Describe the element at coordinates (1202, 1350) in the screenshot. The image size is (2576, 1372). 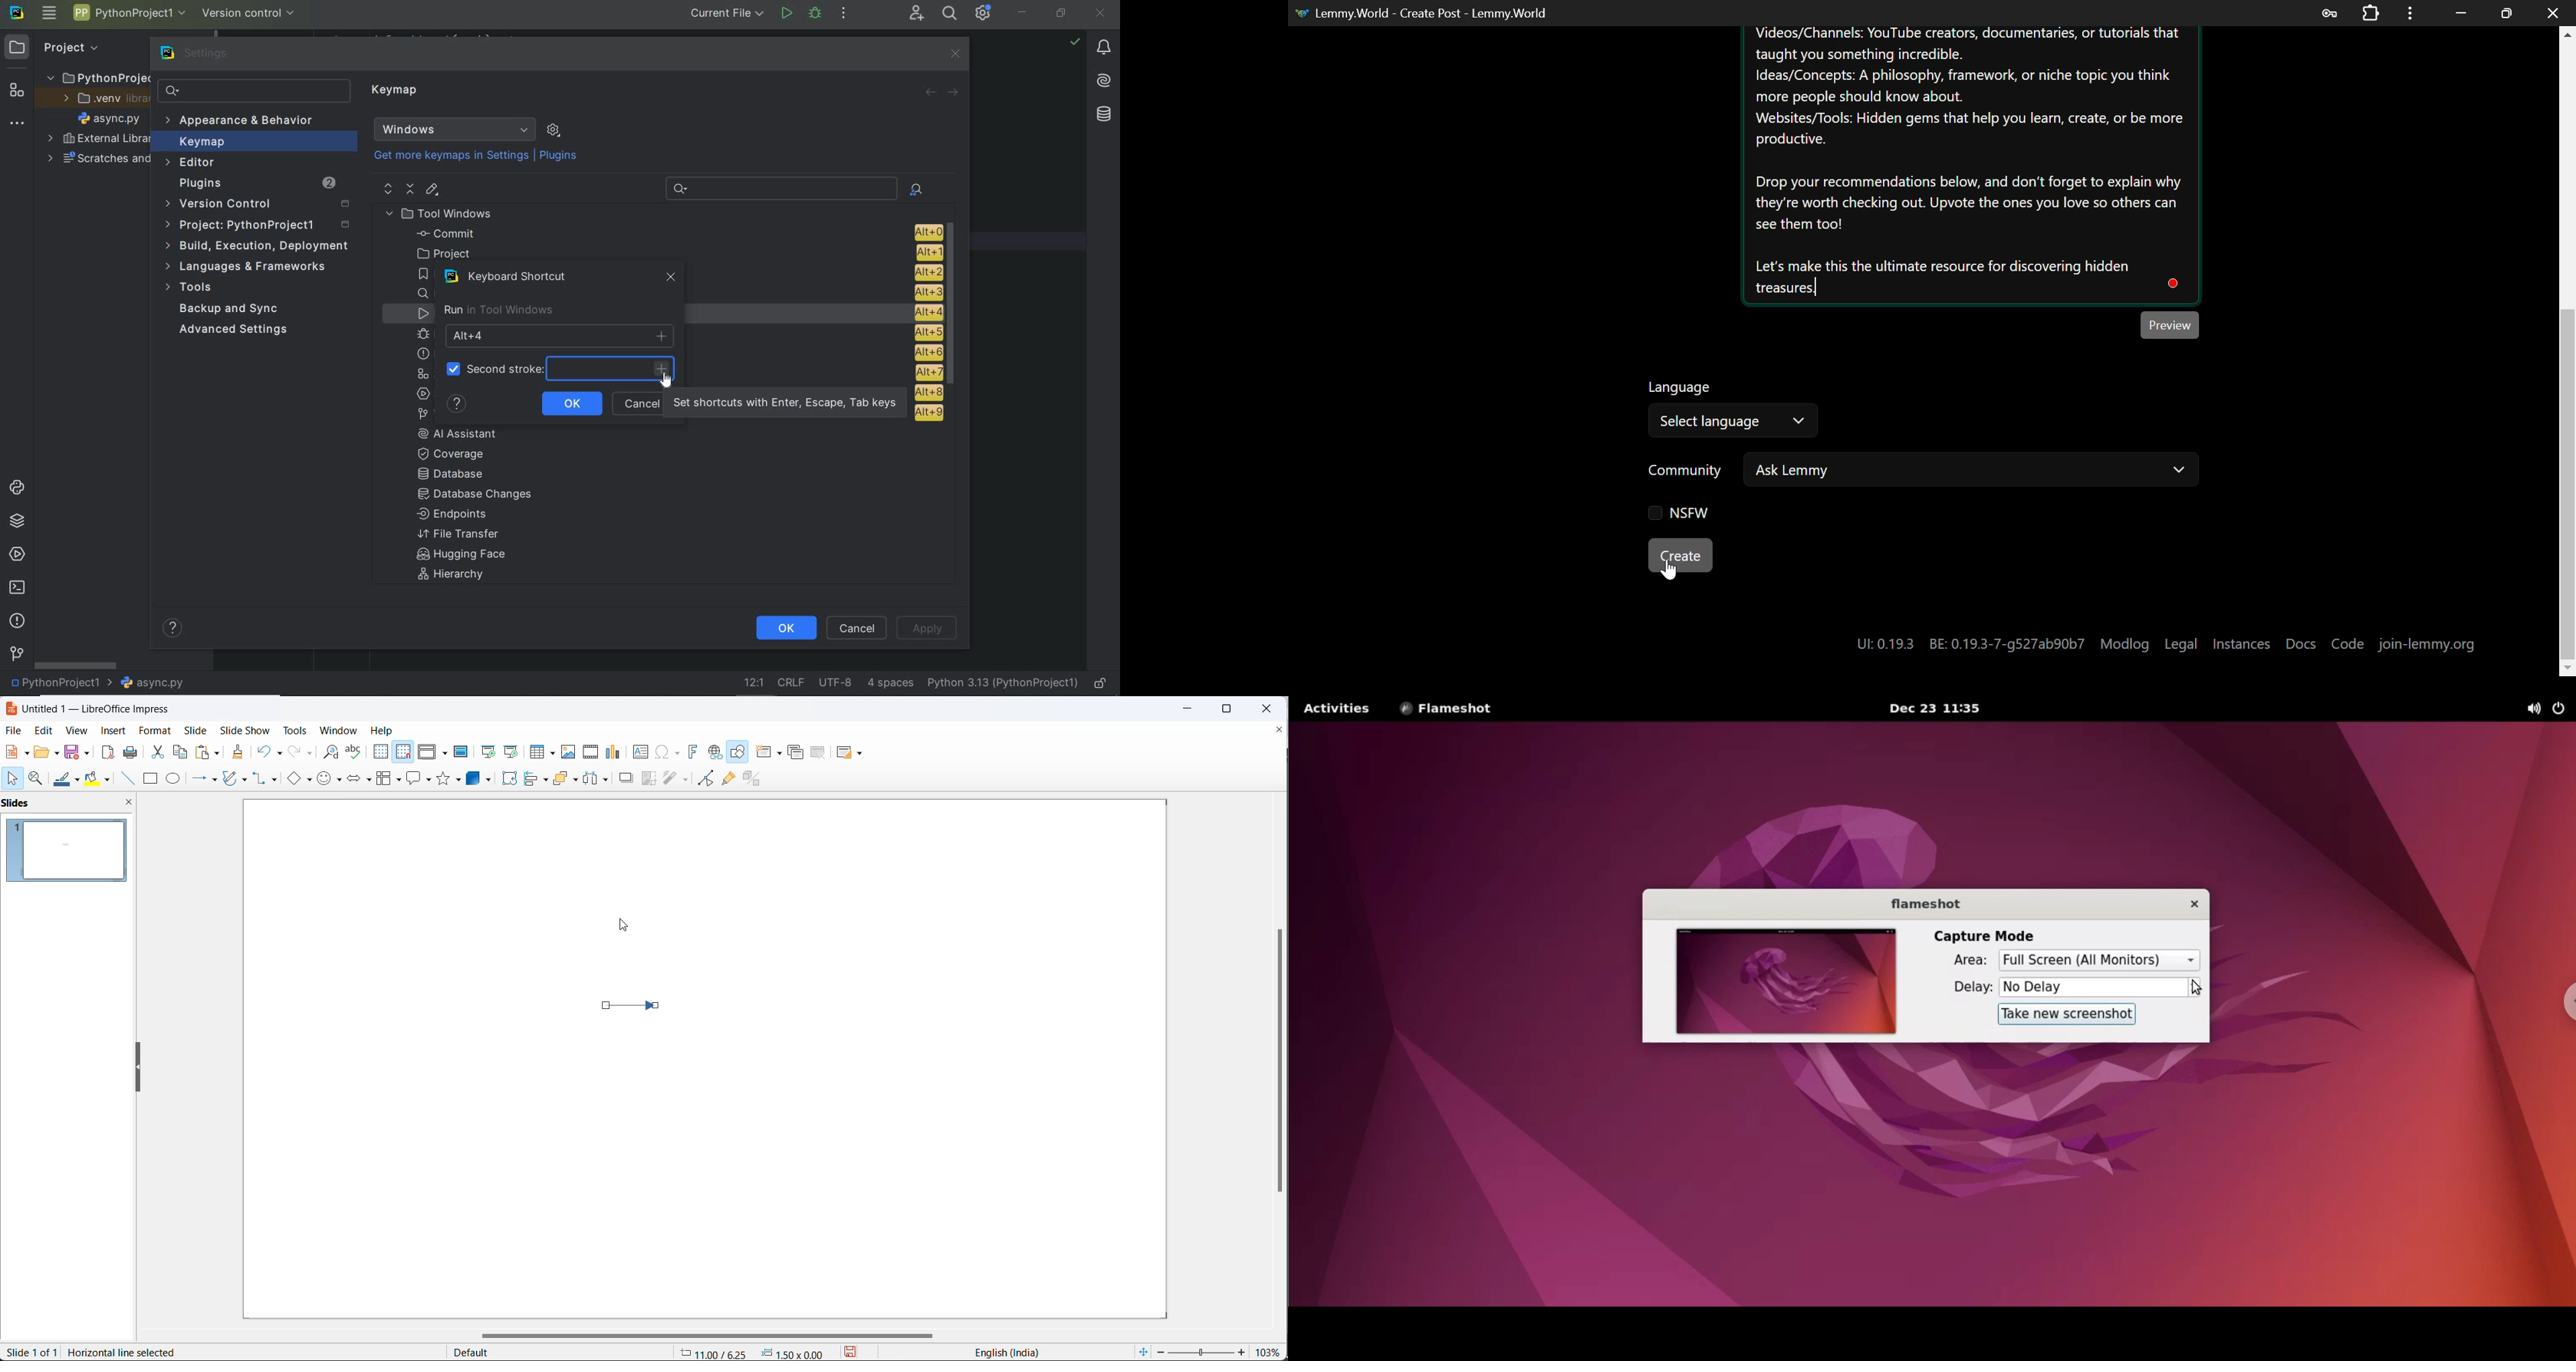
I see `zoom slider` at that location.